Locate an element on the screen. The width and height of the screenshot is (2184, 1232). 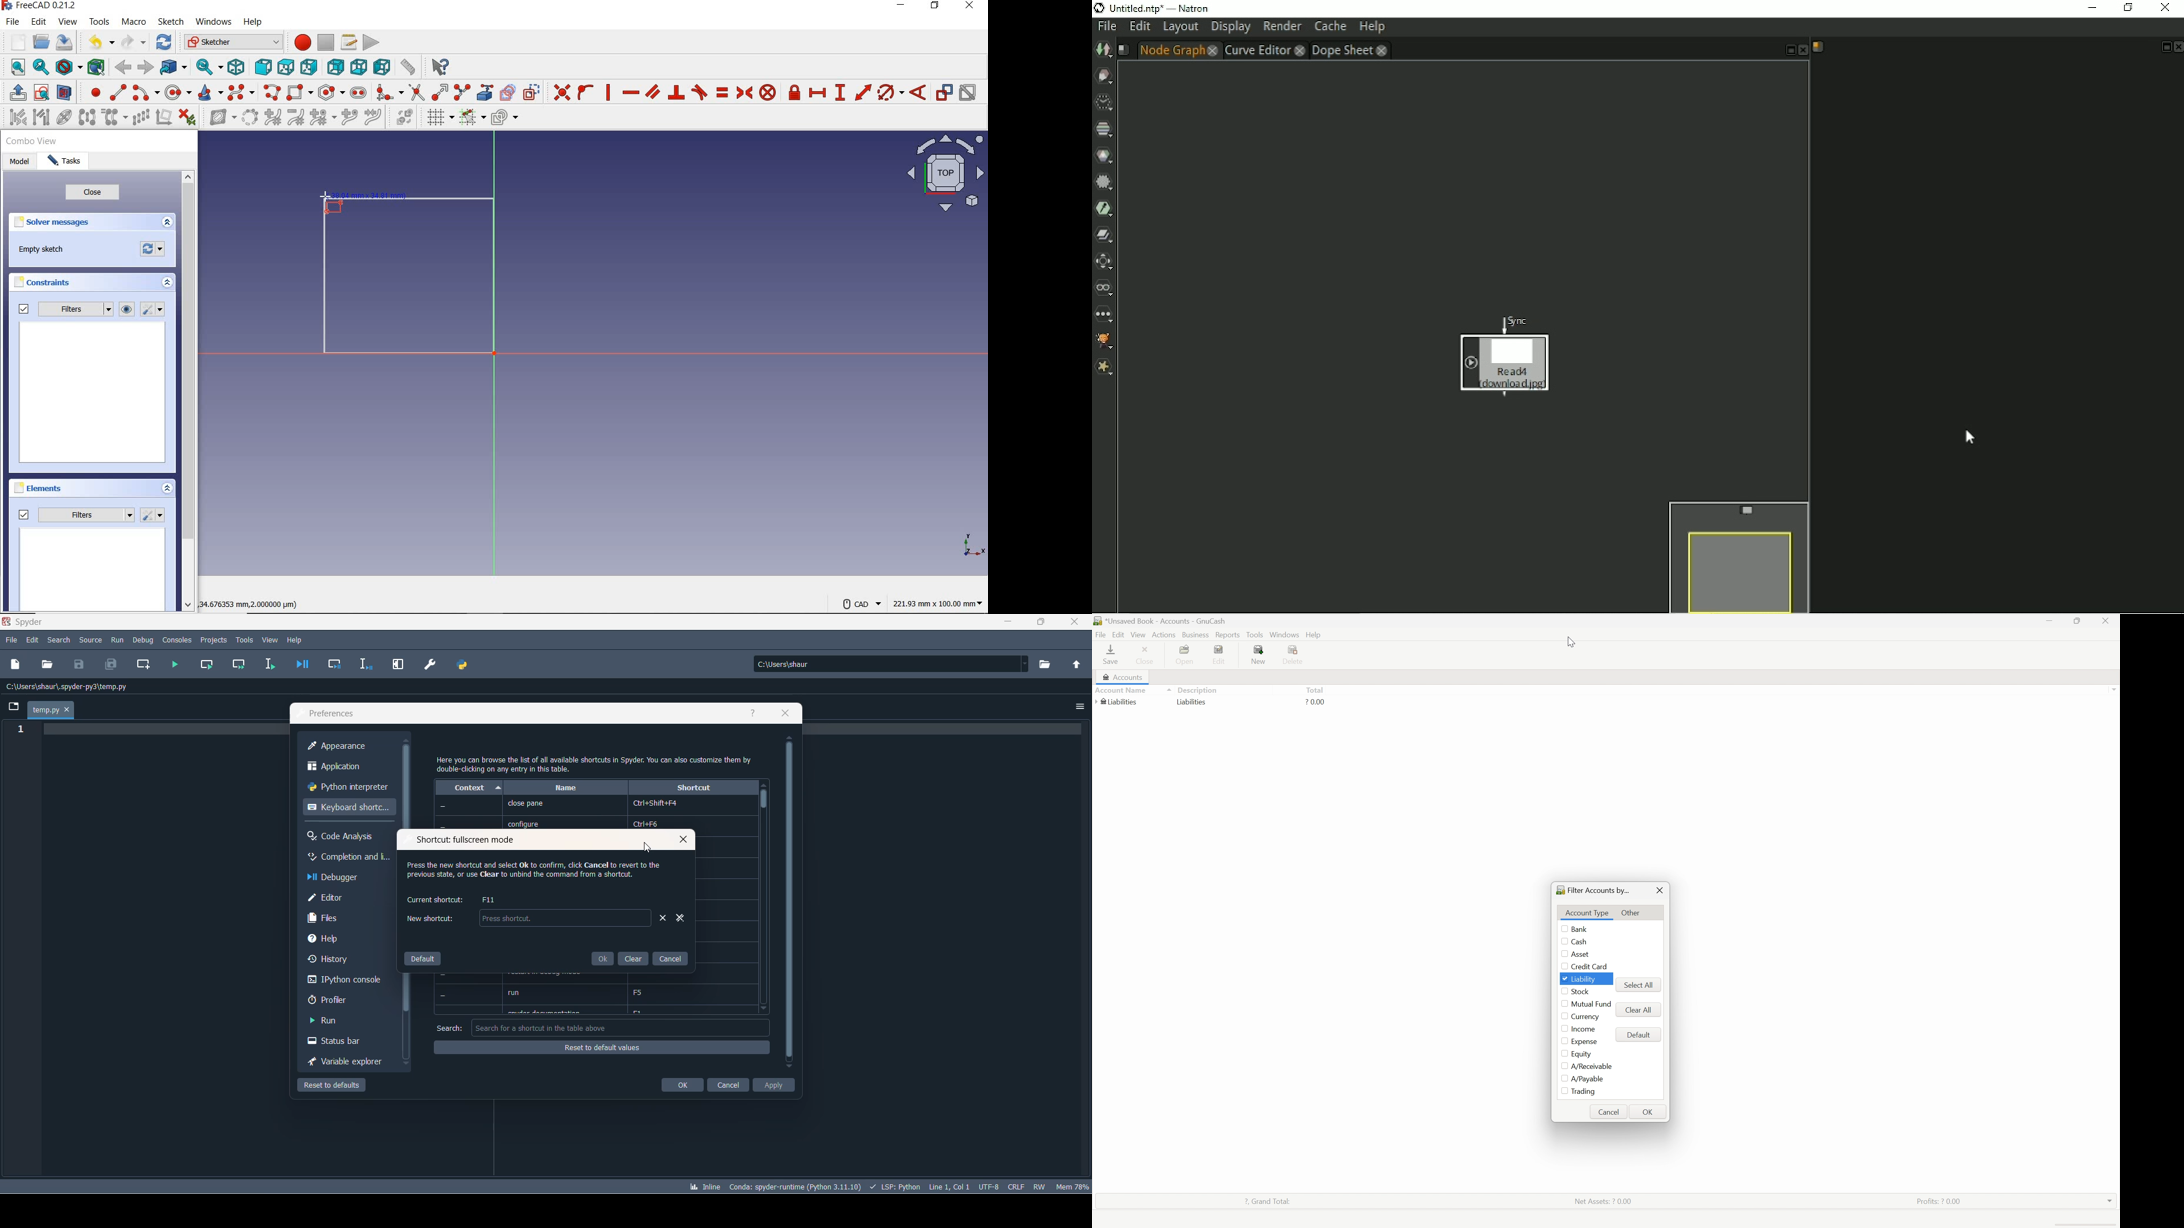
expand is located at coordinates (166, 283).